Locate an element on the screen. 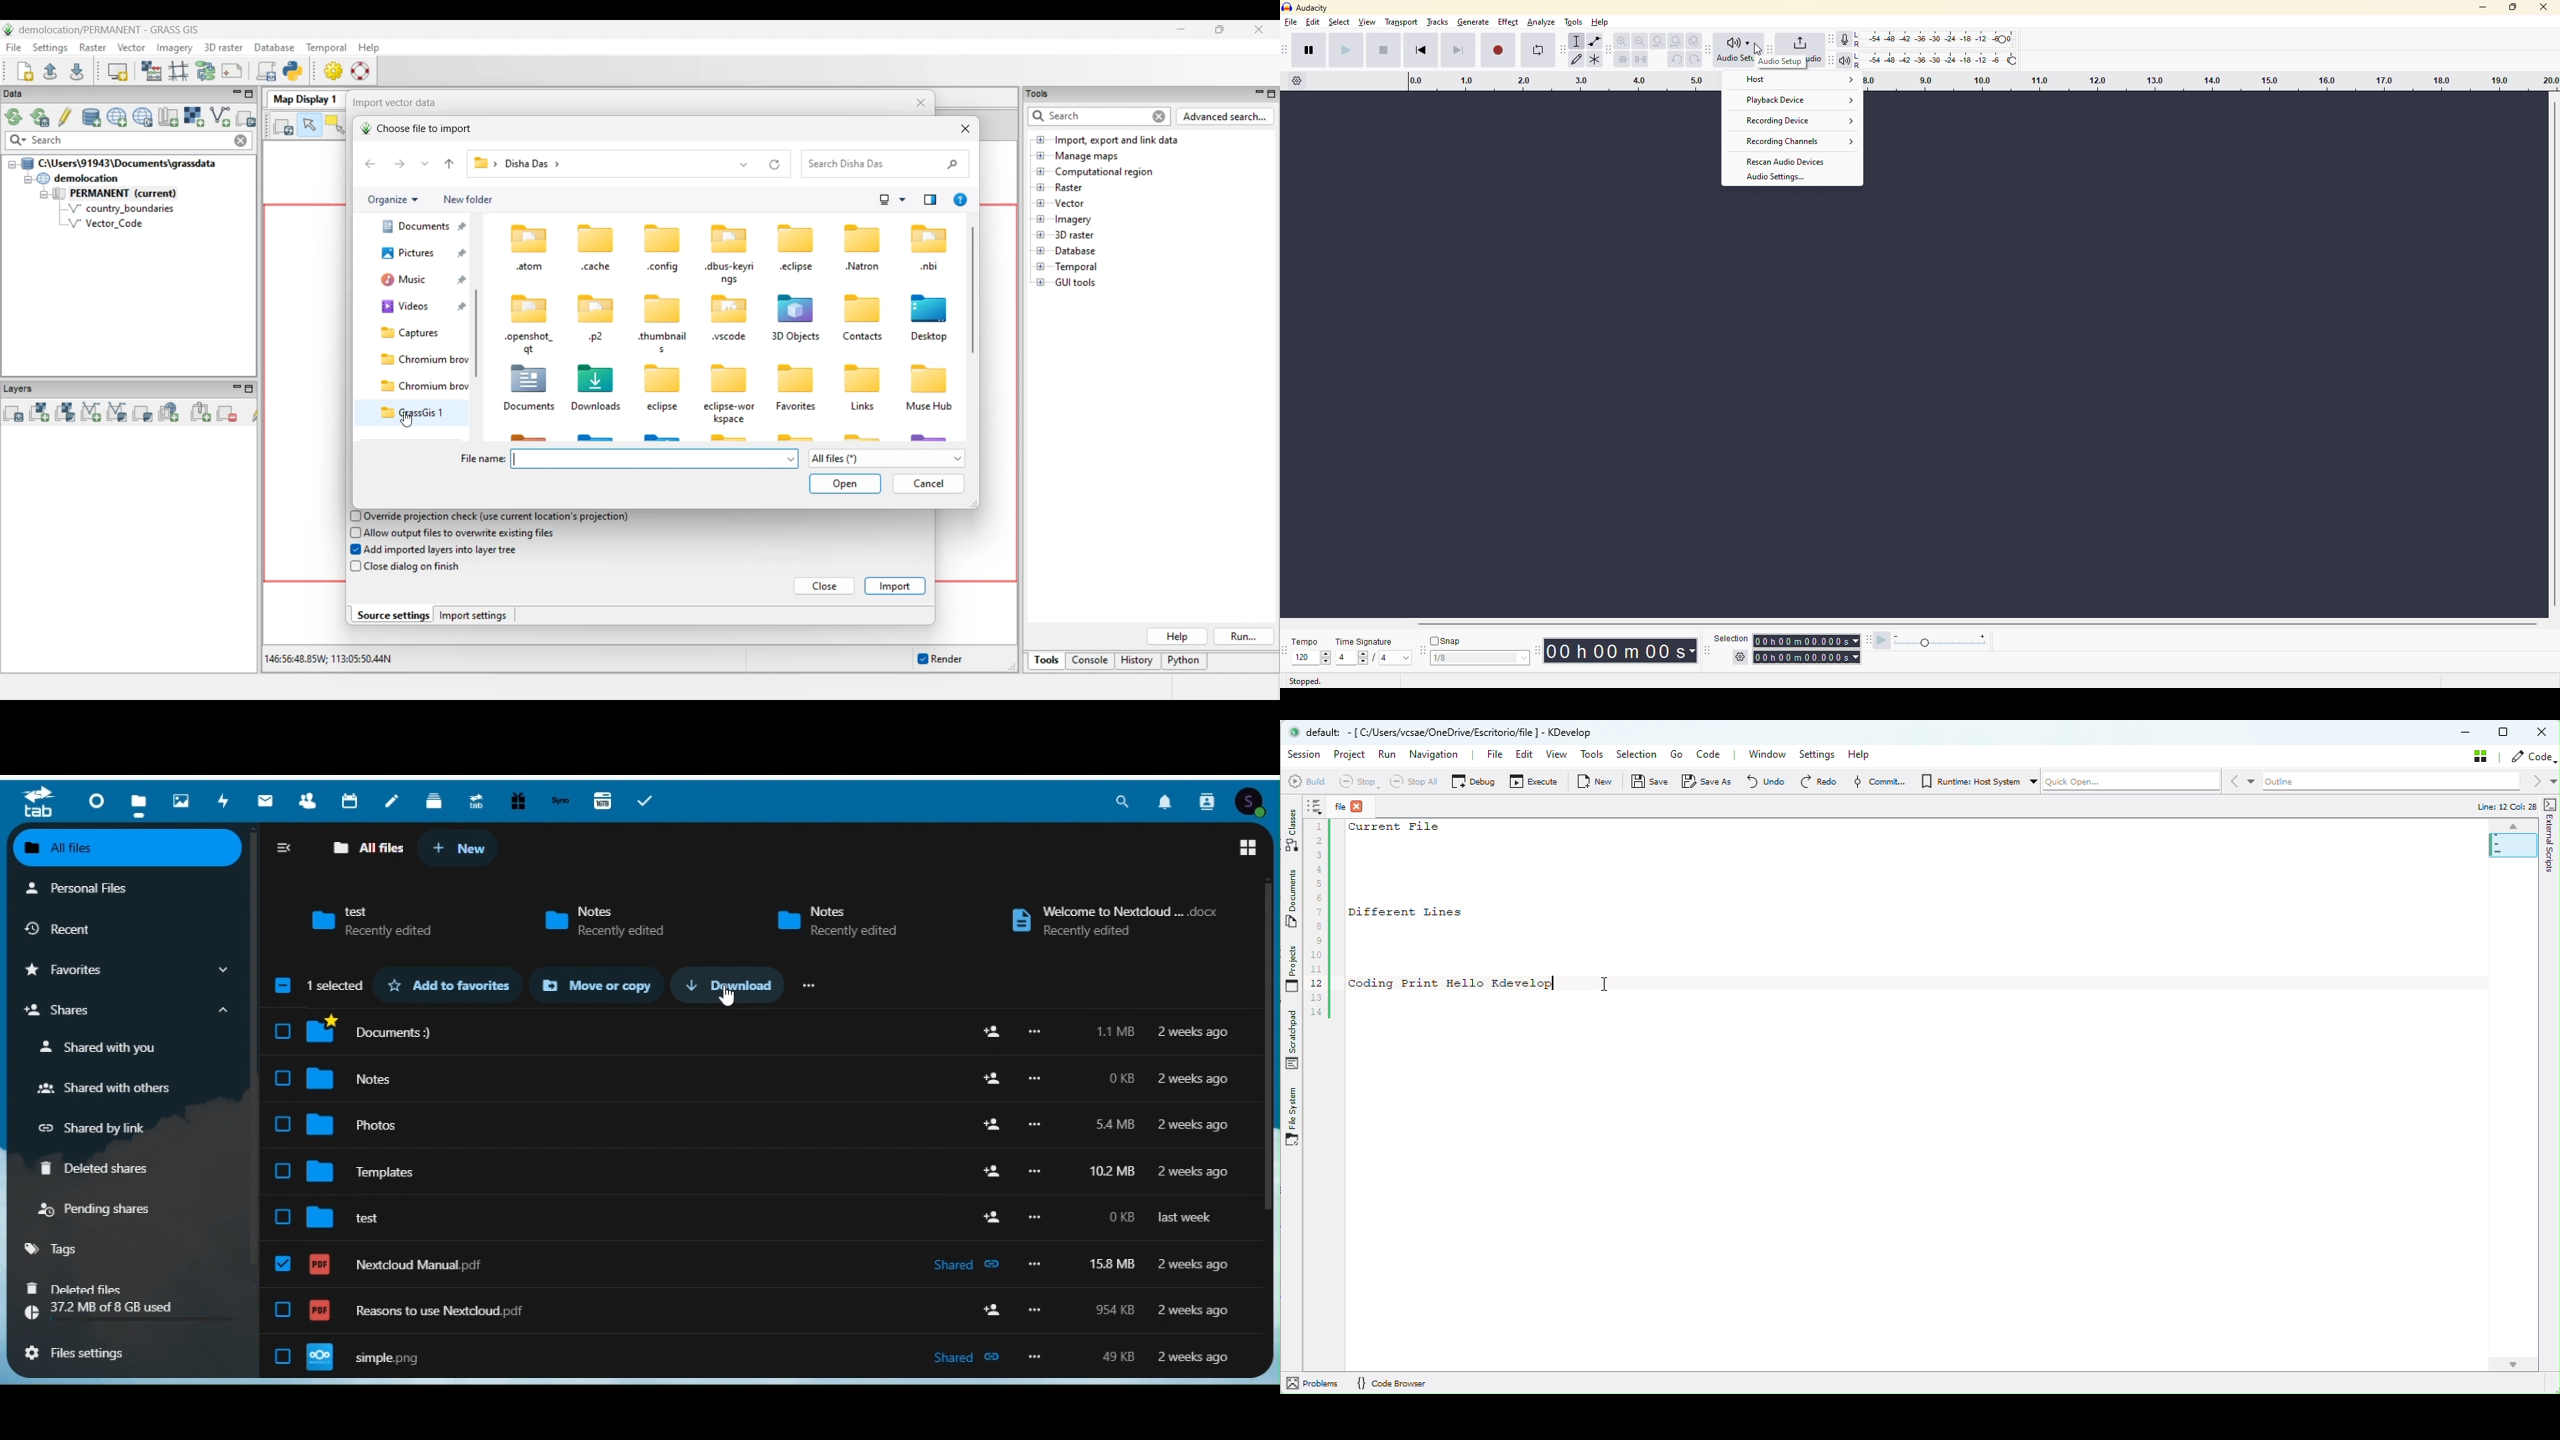 Image resolution: width=2576 pixels, height=1456 pixels. selection is located at coordinates (1805, 646).